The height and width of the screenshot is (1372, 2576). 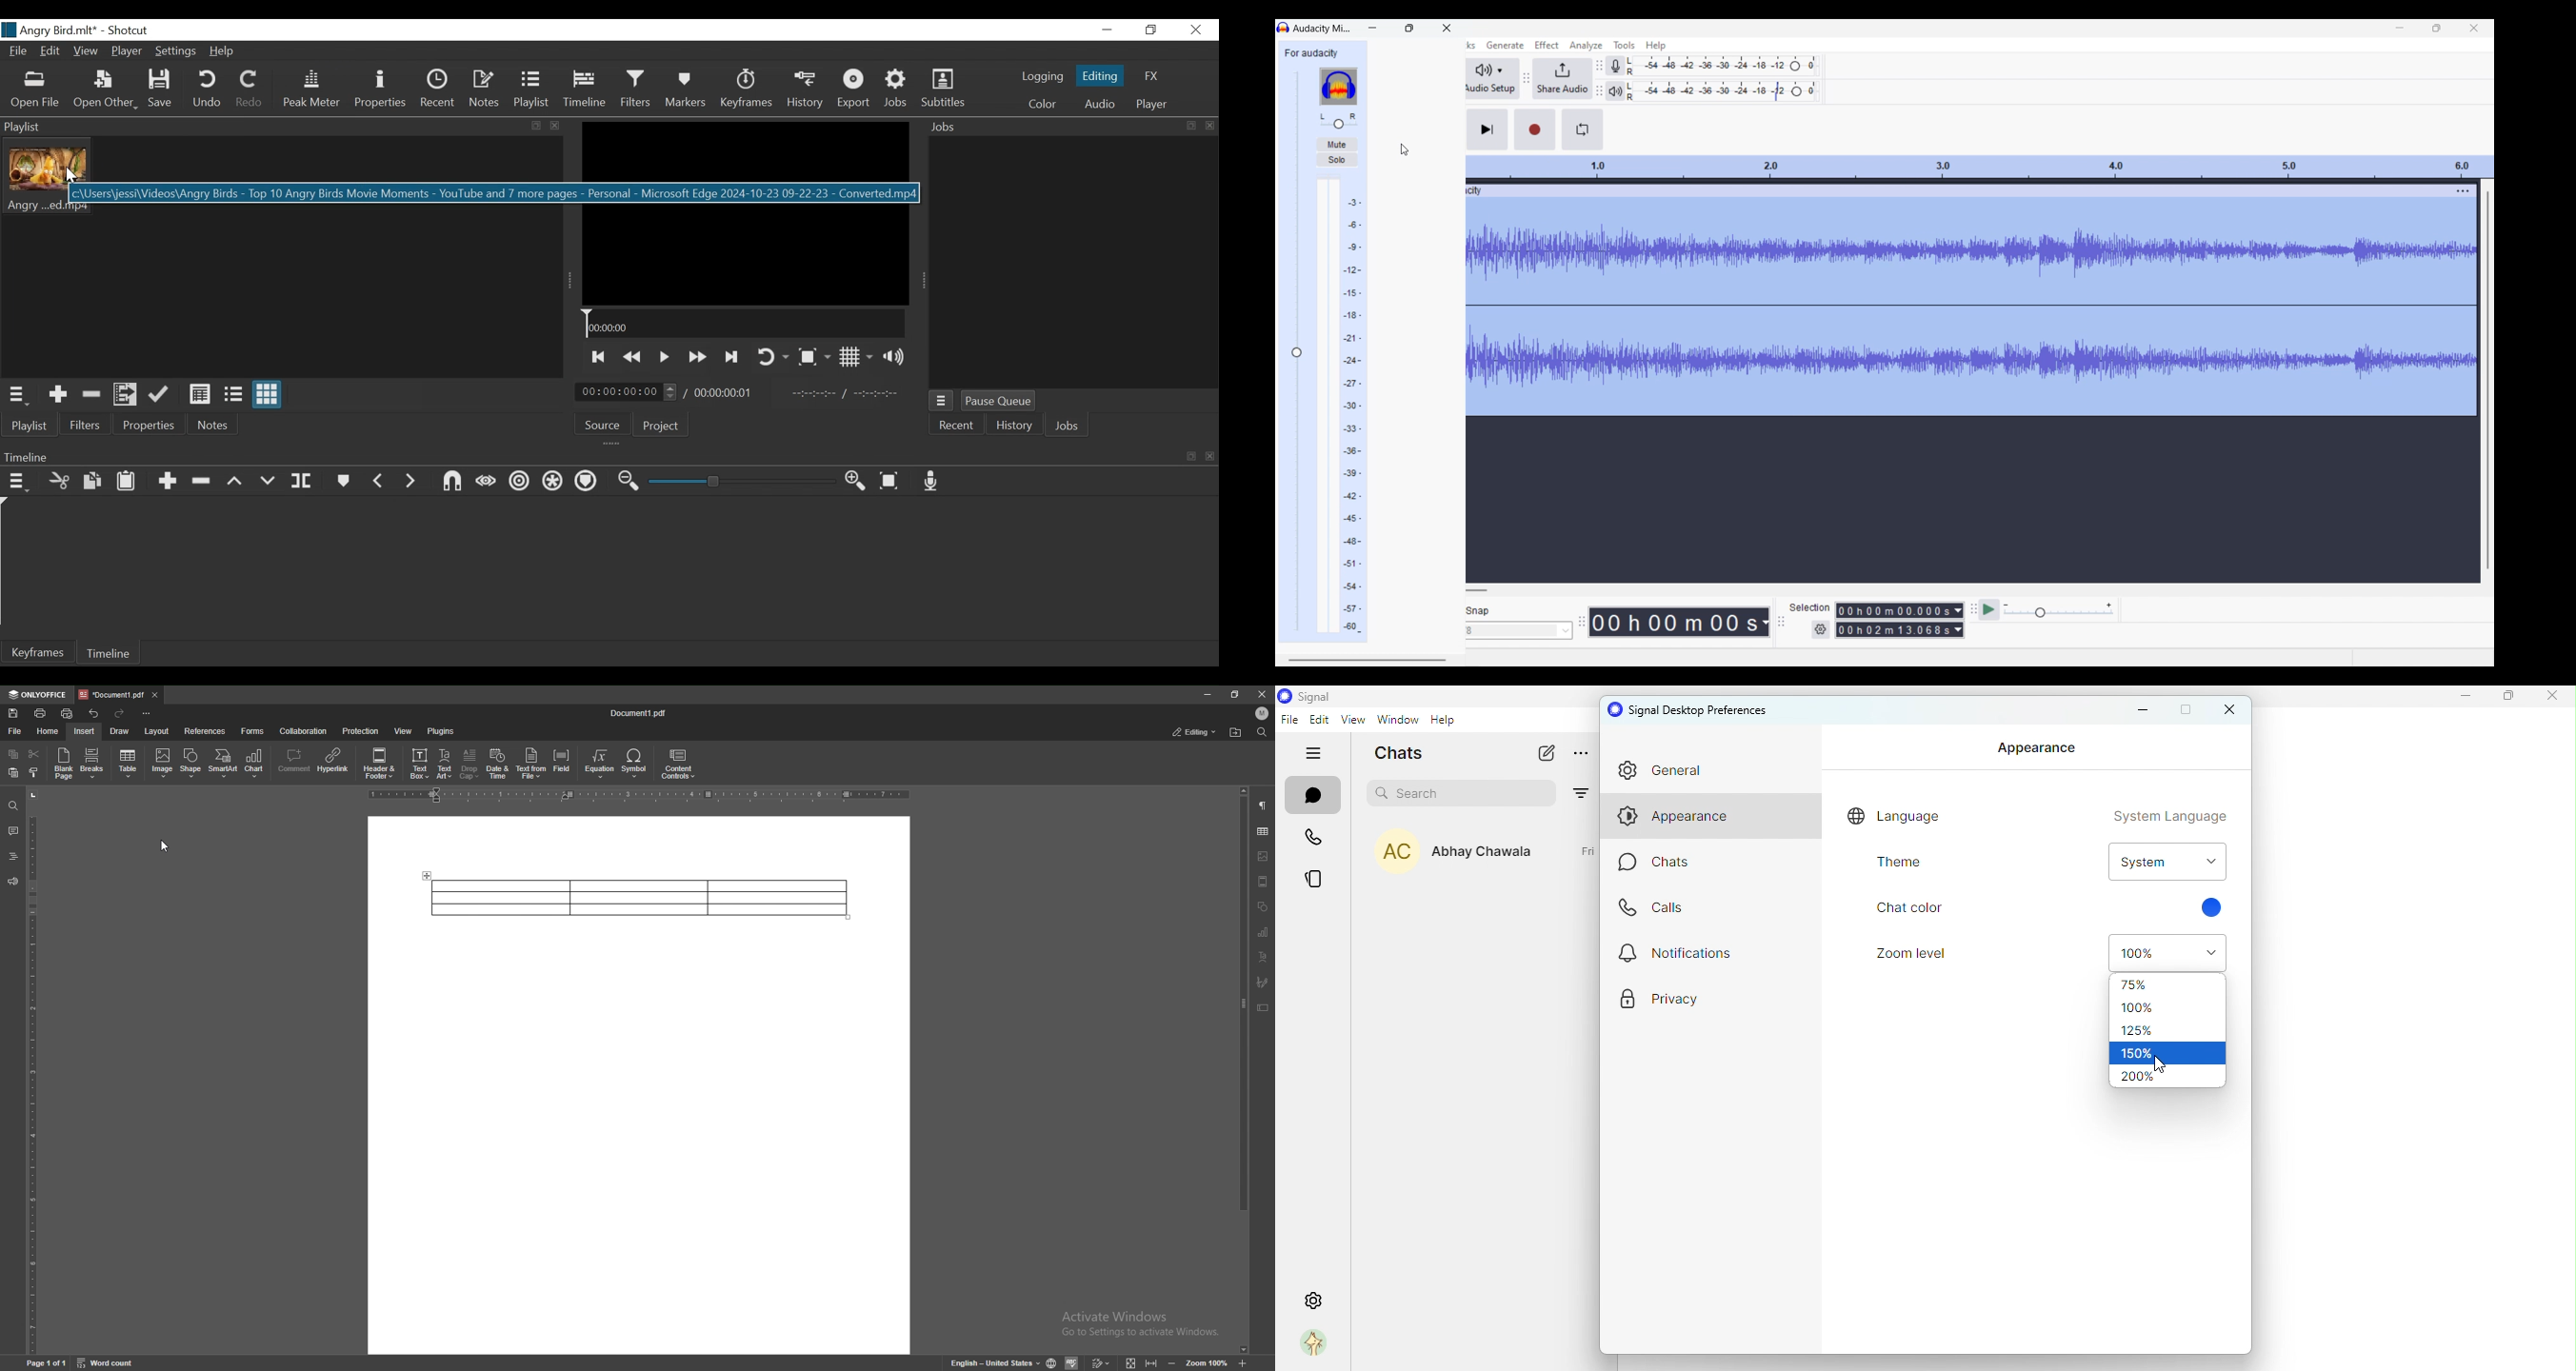 I want to click on Keyframes, so click(x=746, y=89).